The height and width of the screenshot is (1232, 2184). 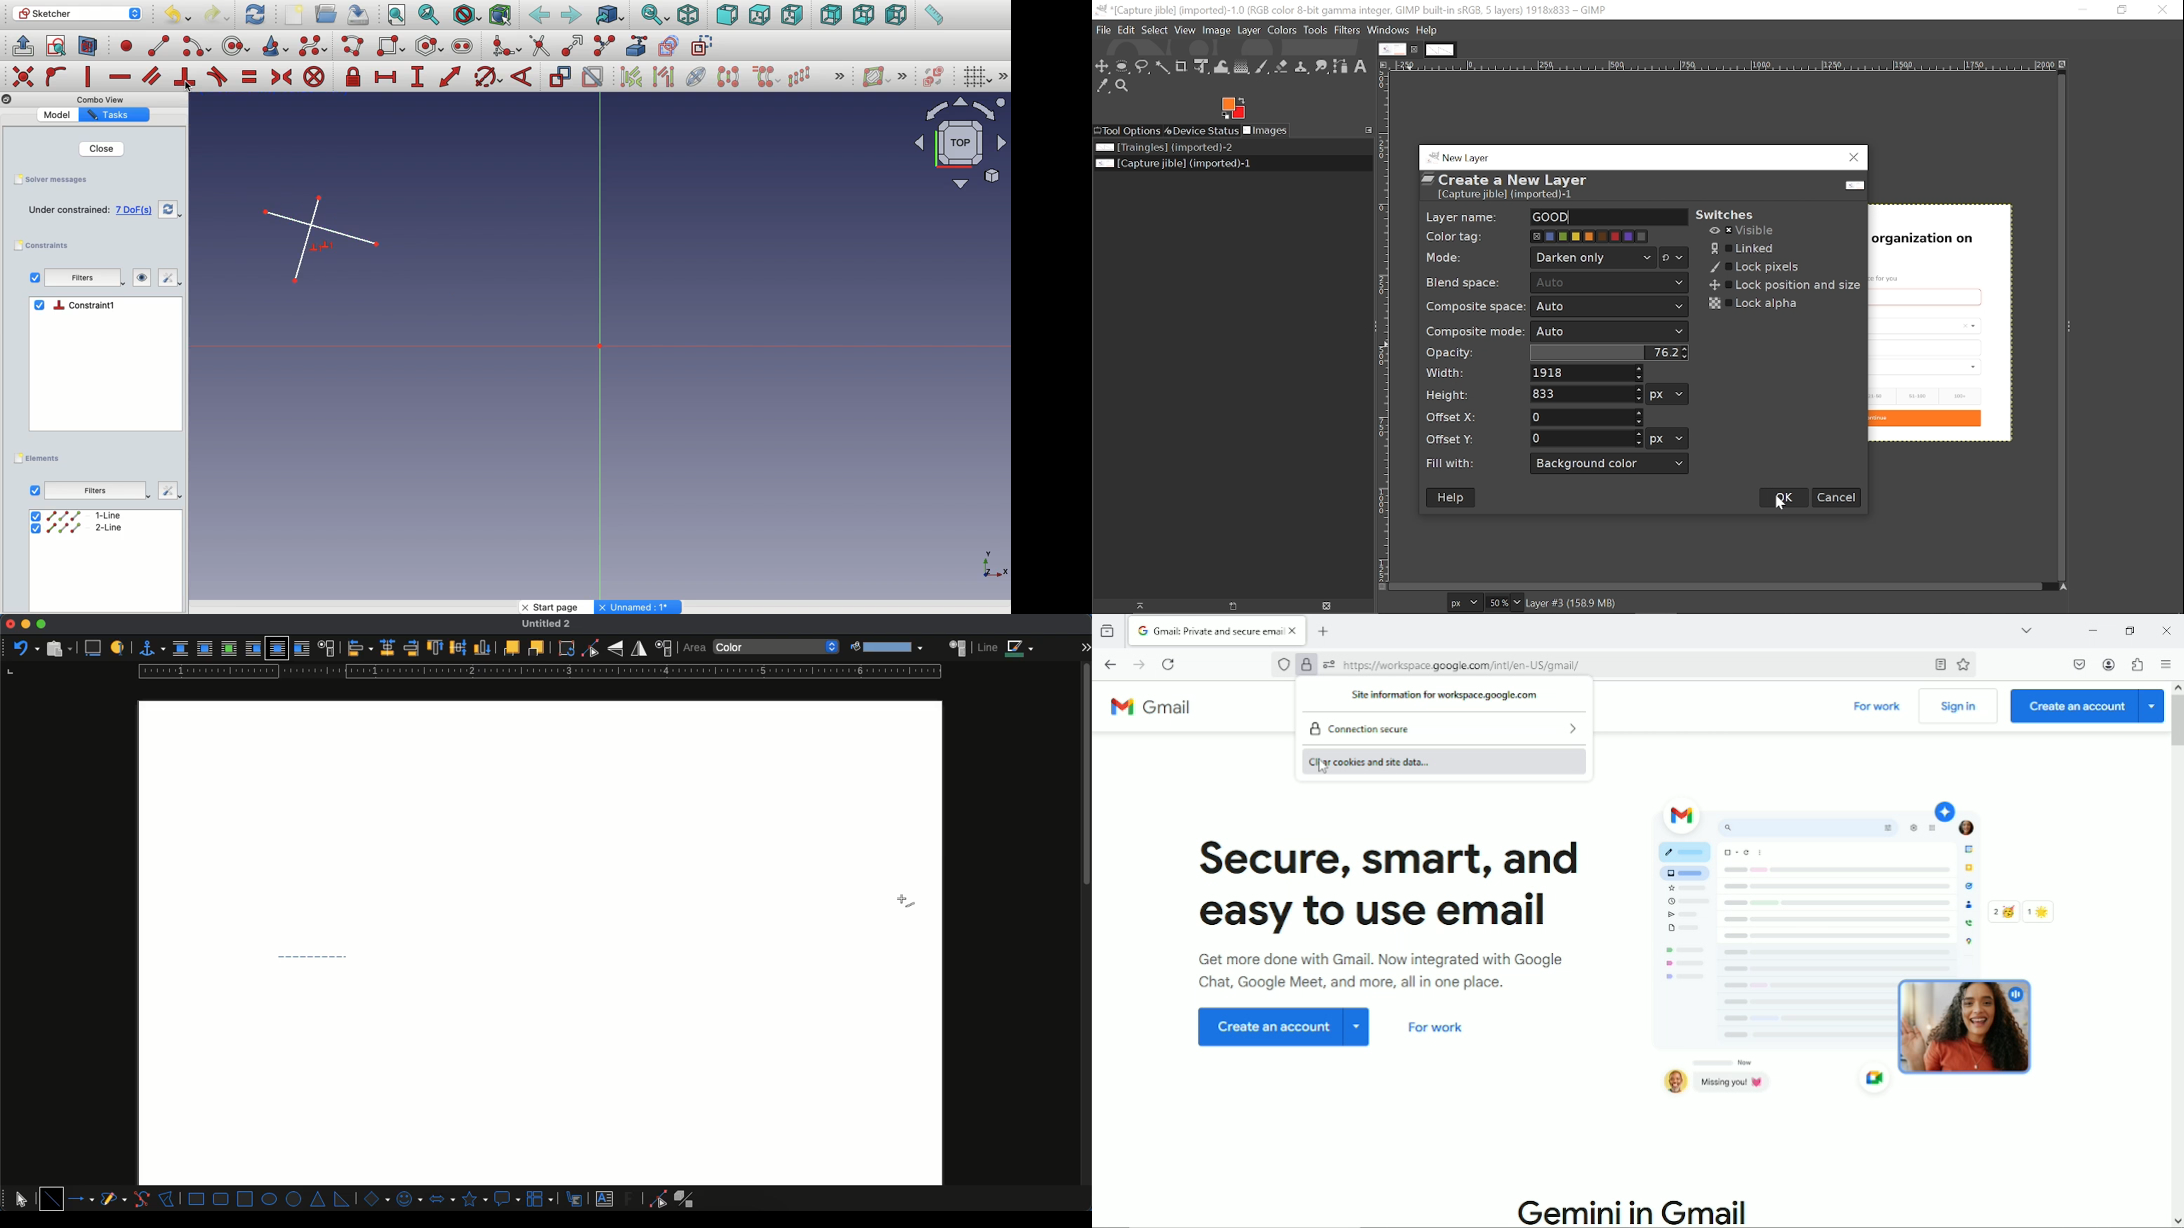 What do you see at coordinates (990, 563) in the screenshot?
I see `` at bounding box center [990, 563].